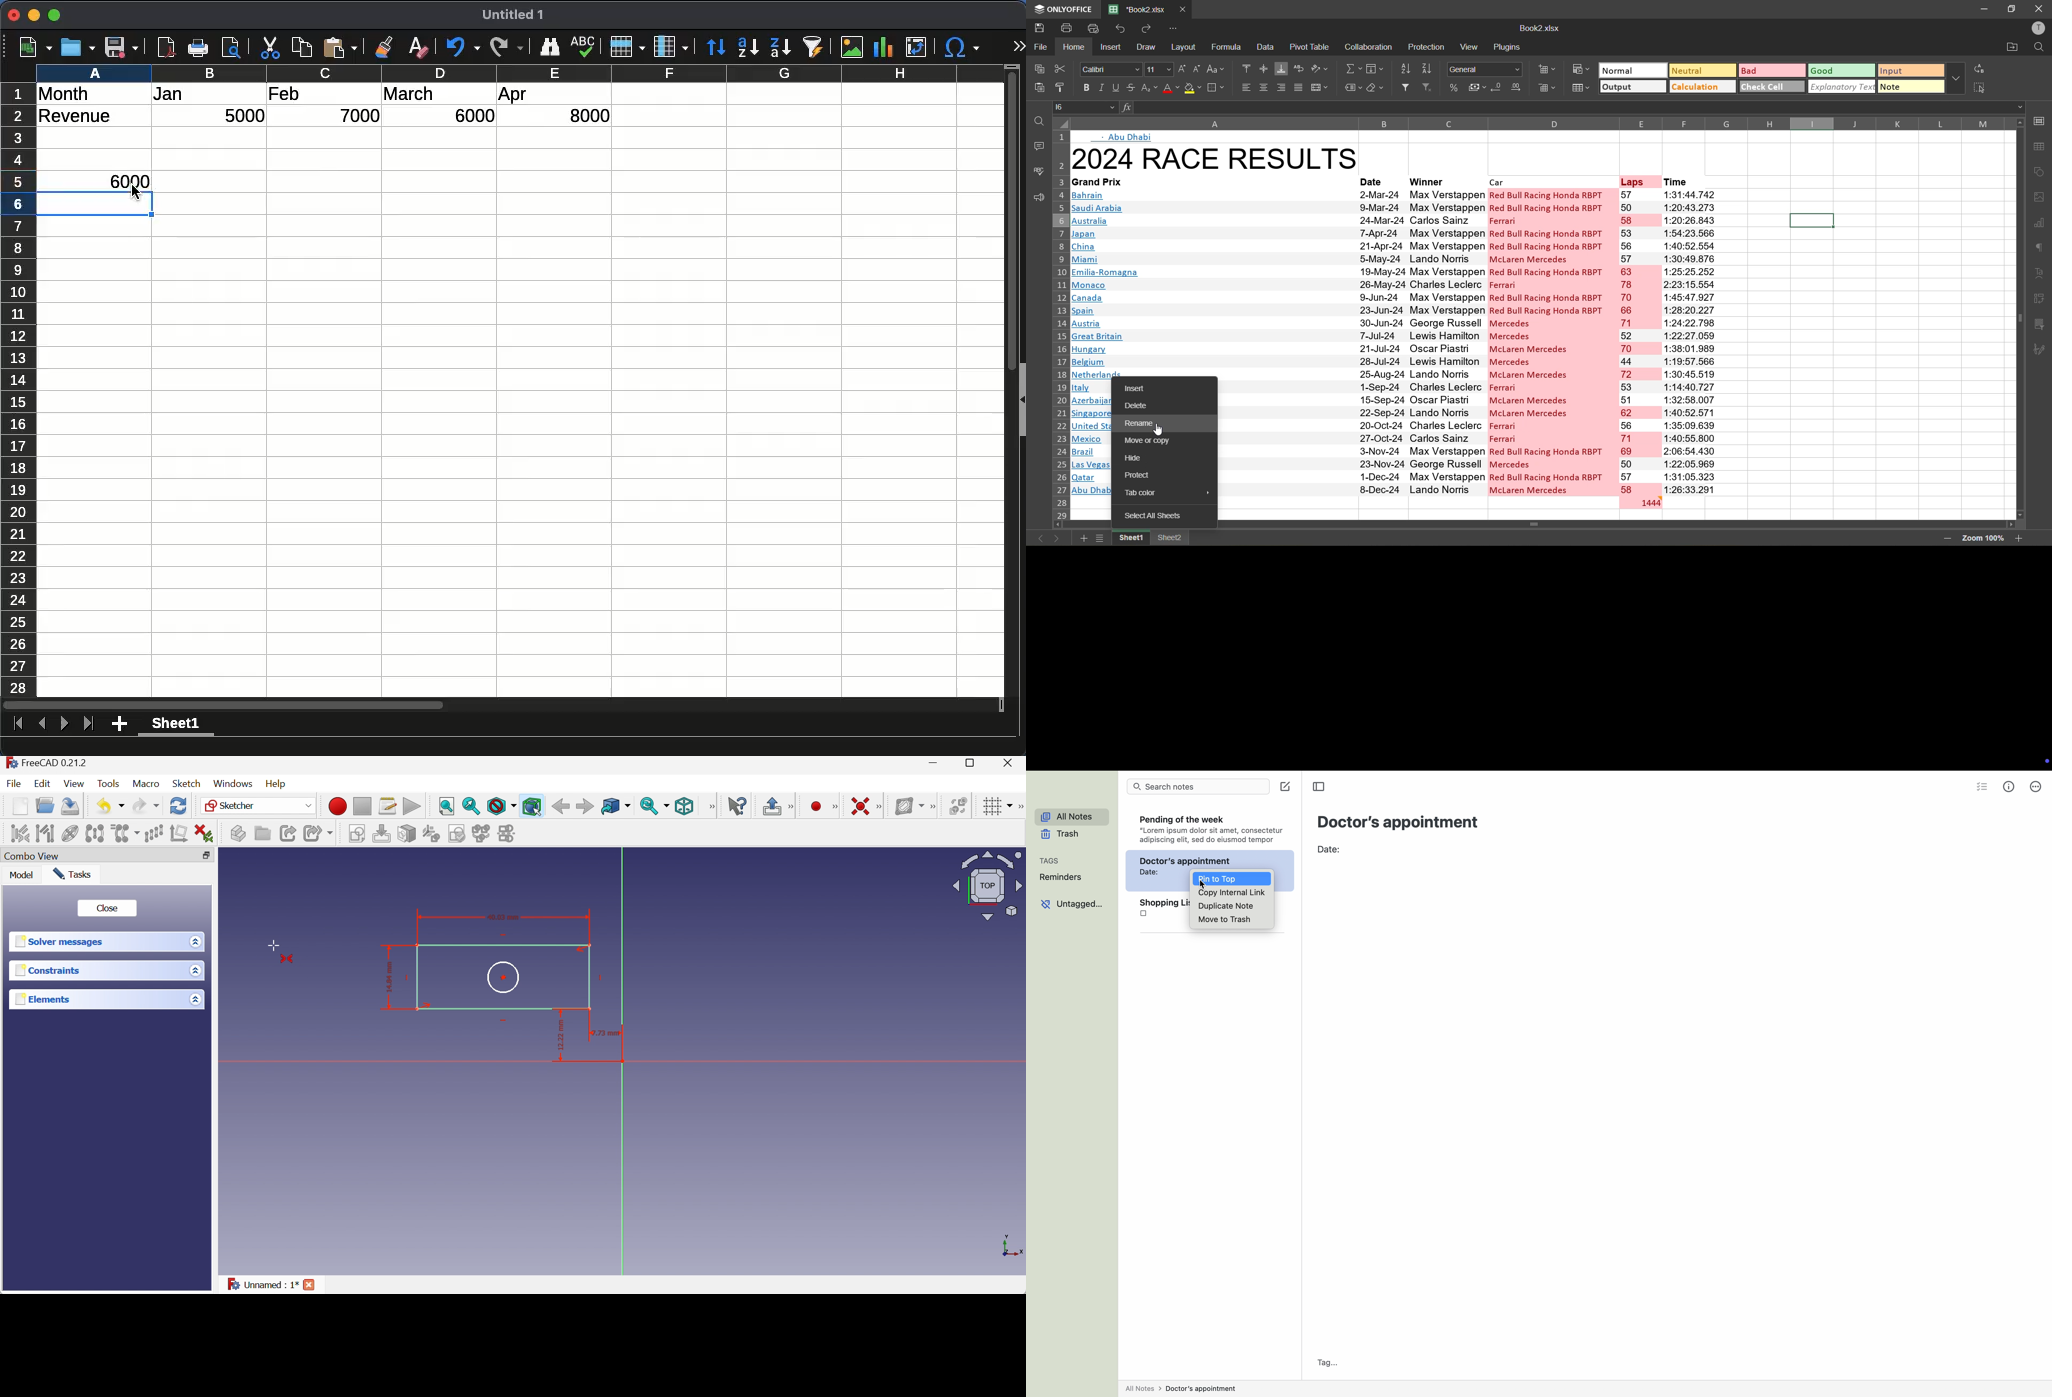 The width and height of the screenshot is (2072, 1400). I want to click on winner name, so click(1448, 340).